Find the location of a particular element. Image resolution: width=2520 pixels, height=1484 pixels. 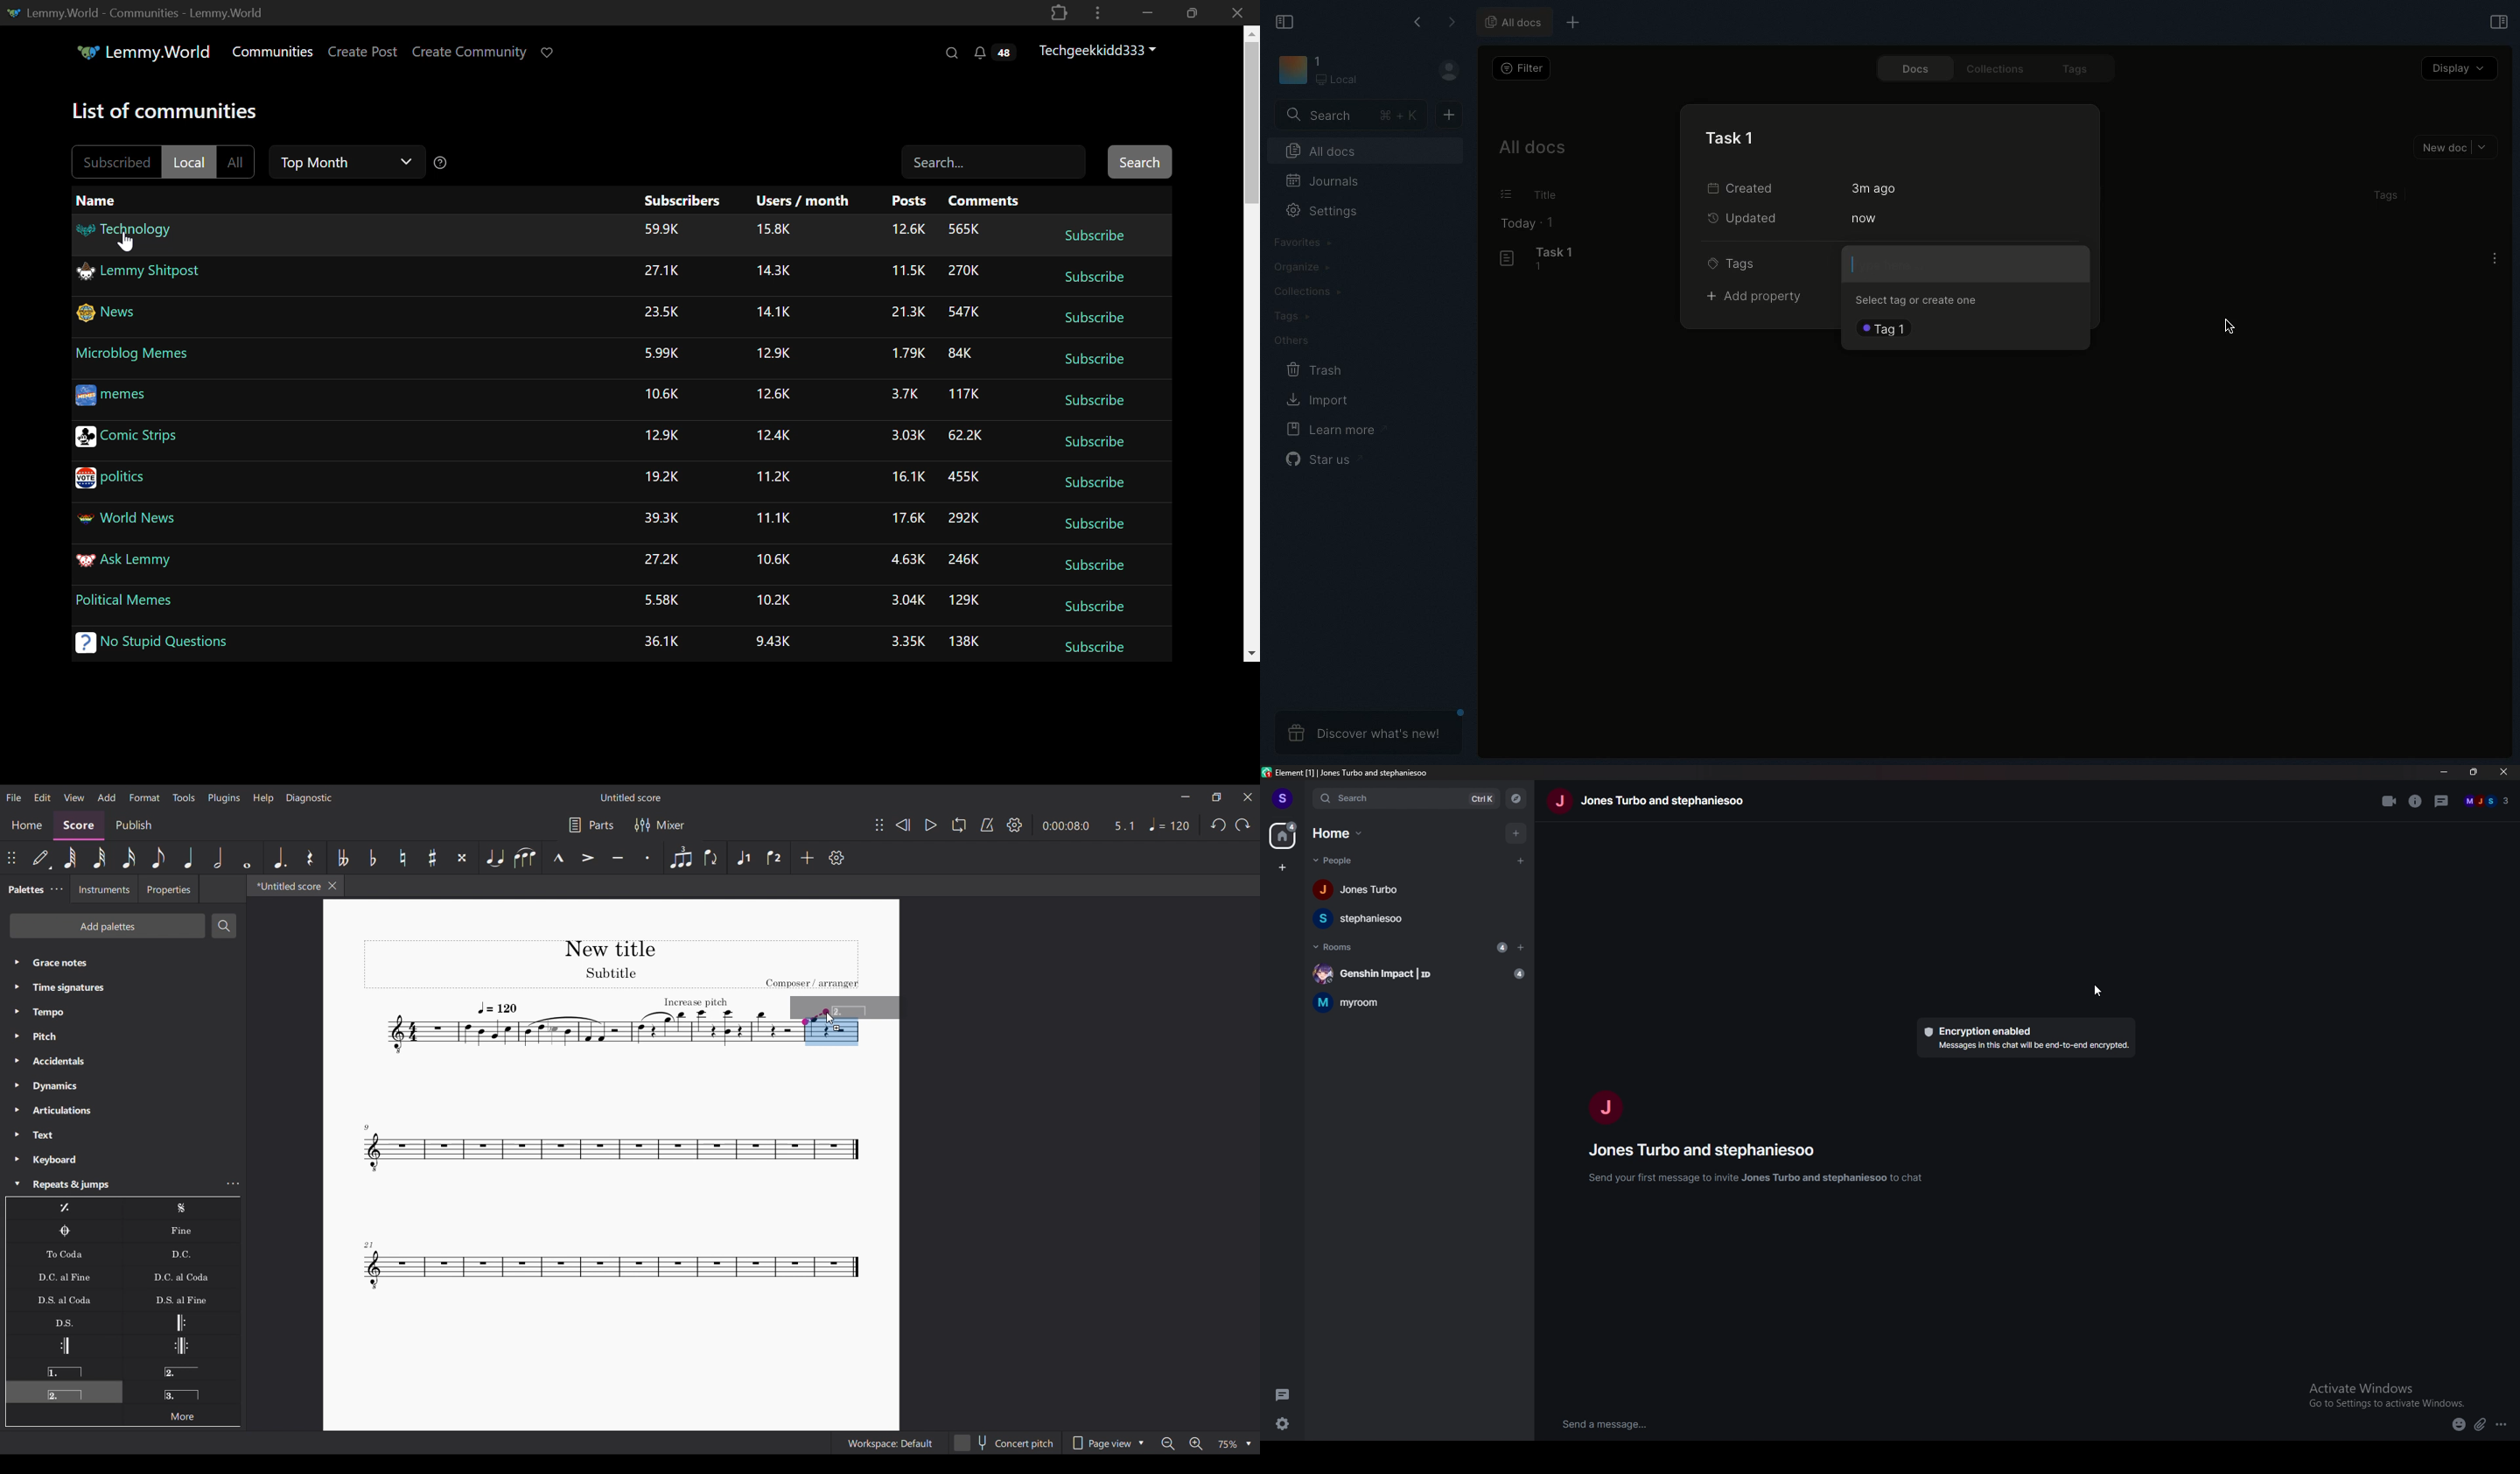

14.1K is located at coordinates (776, 312).